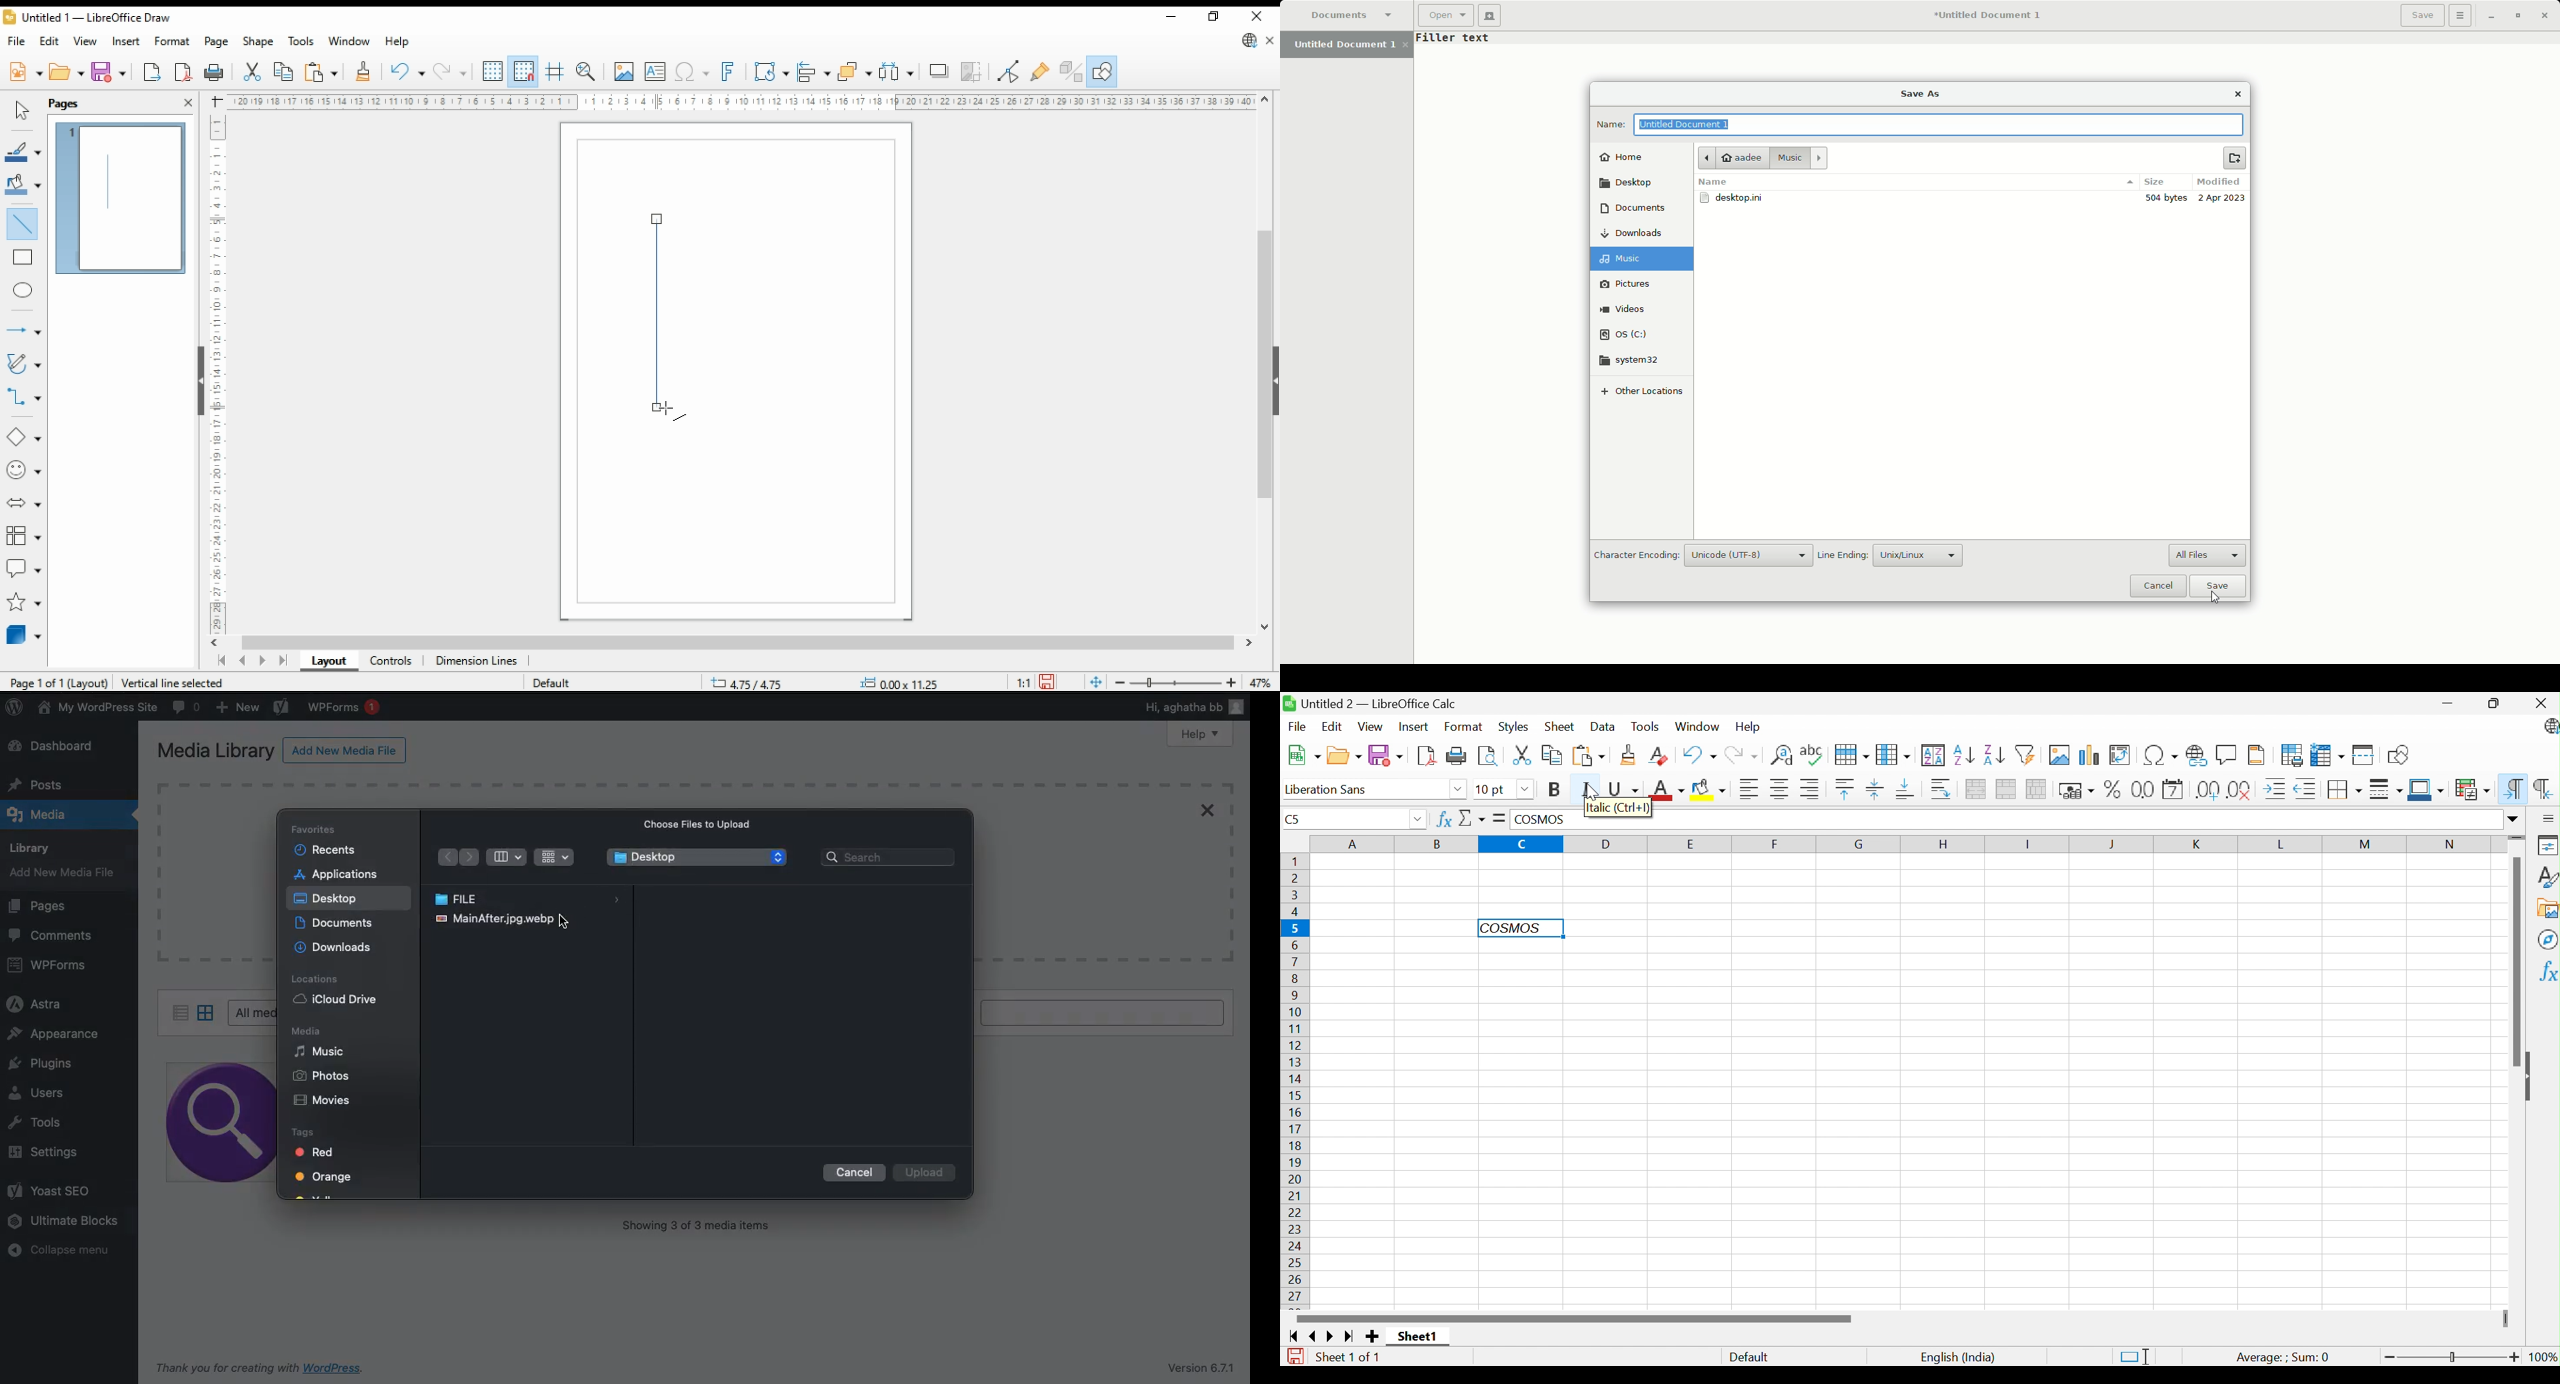 This screenshot has width=2576, height=1400. I want to click on Background color, so click(1710, 788).